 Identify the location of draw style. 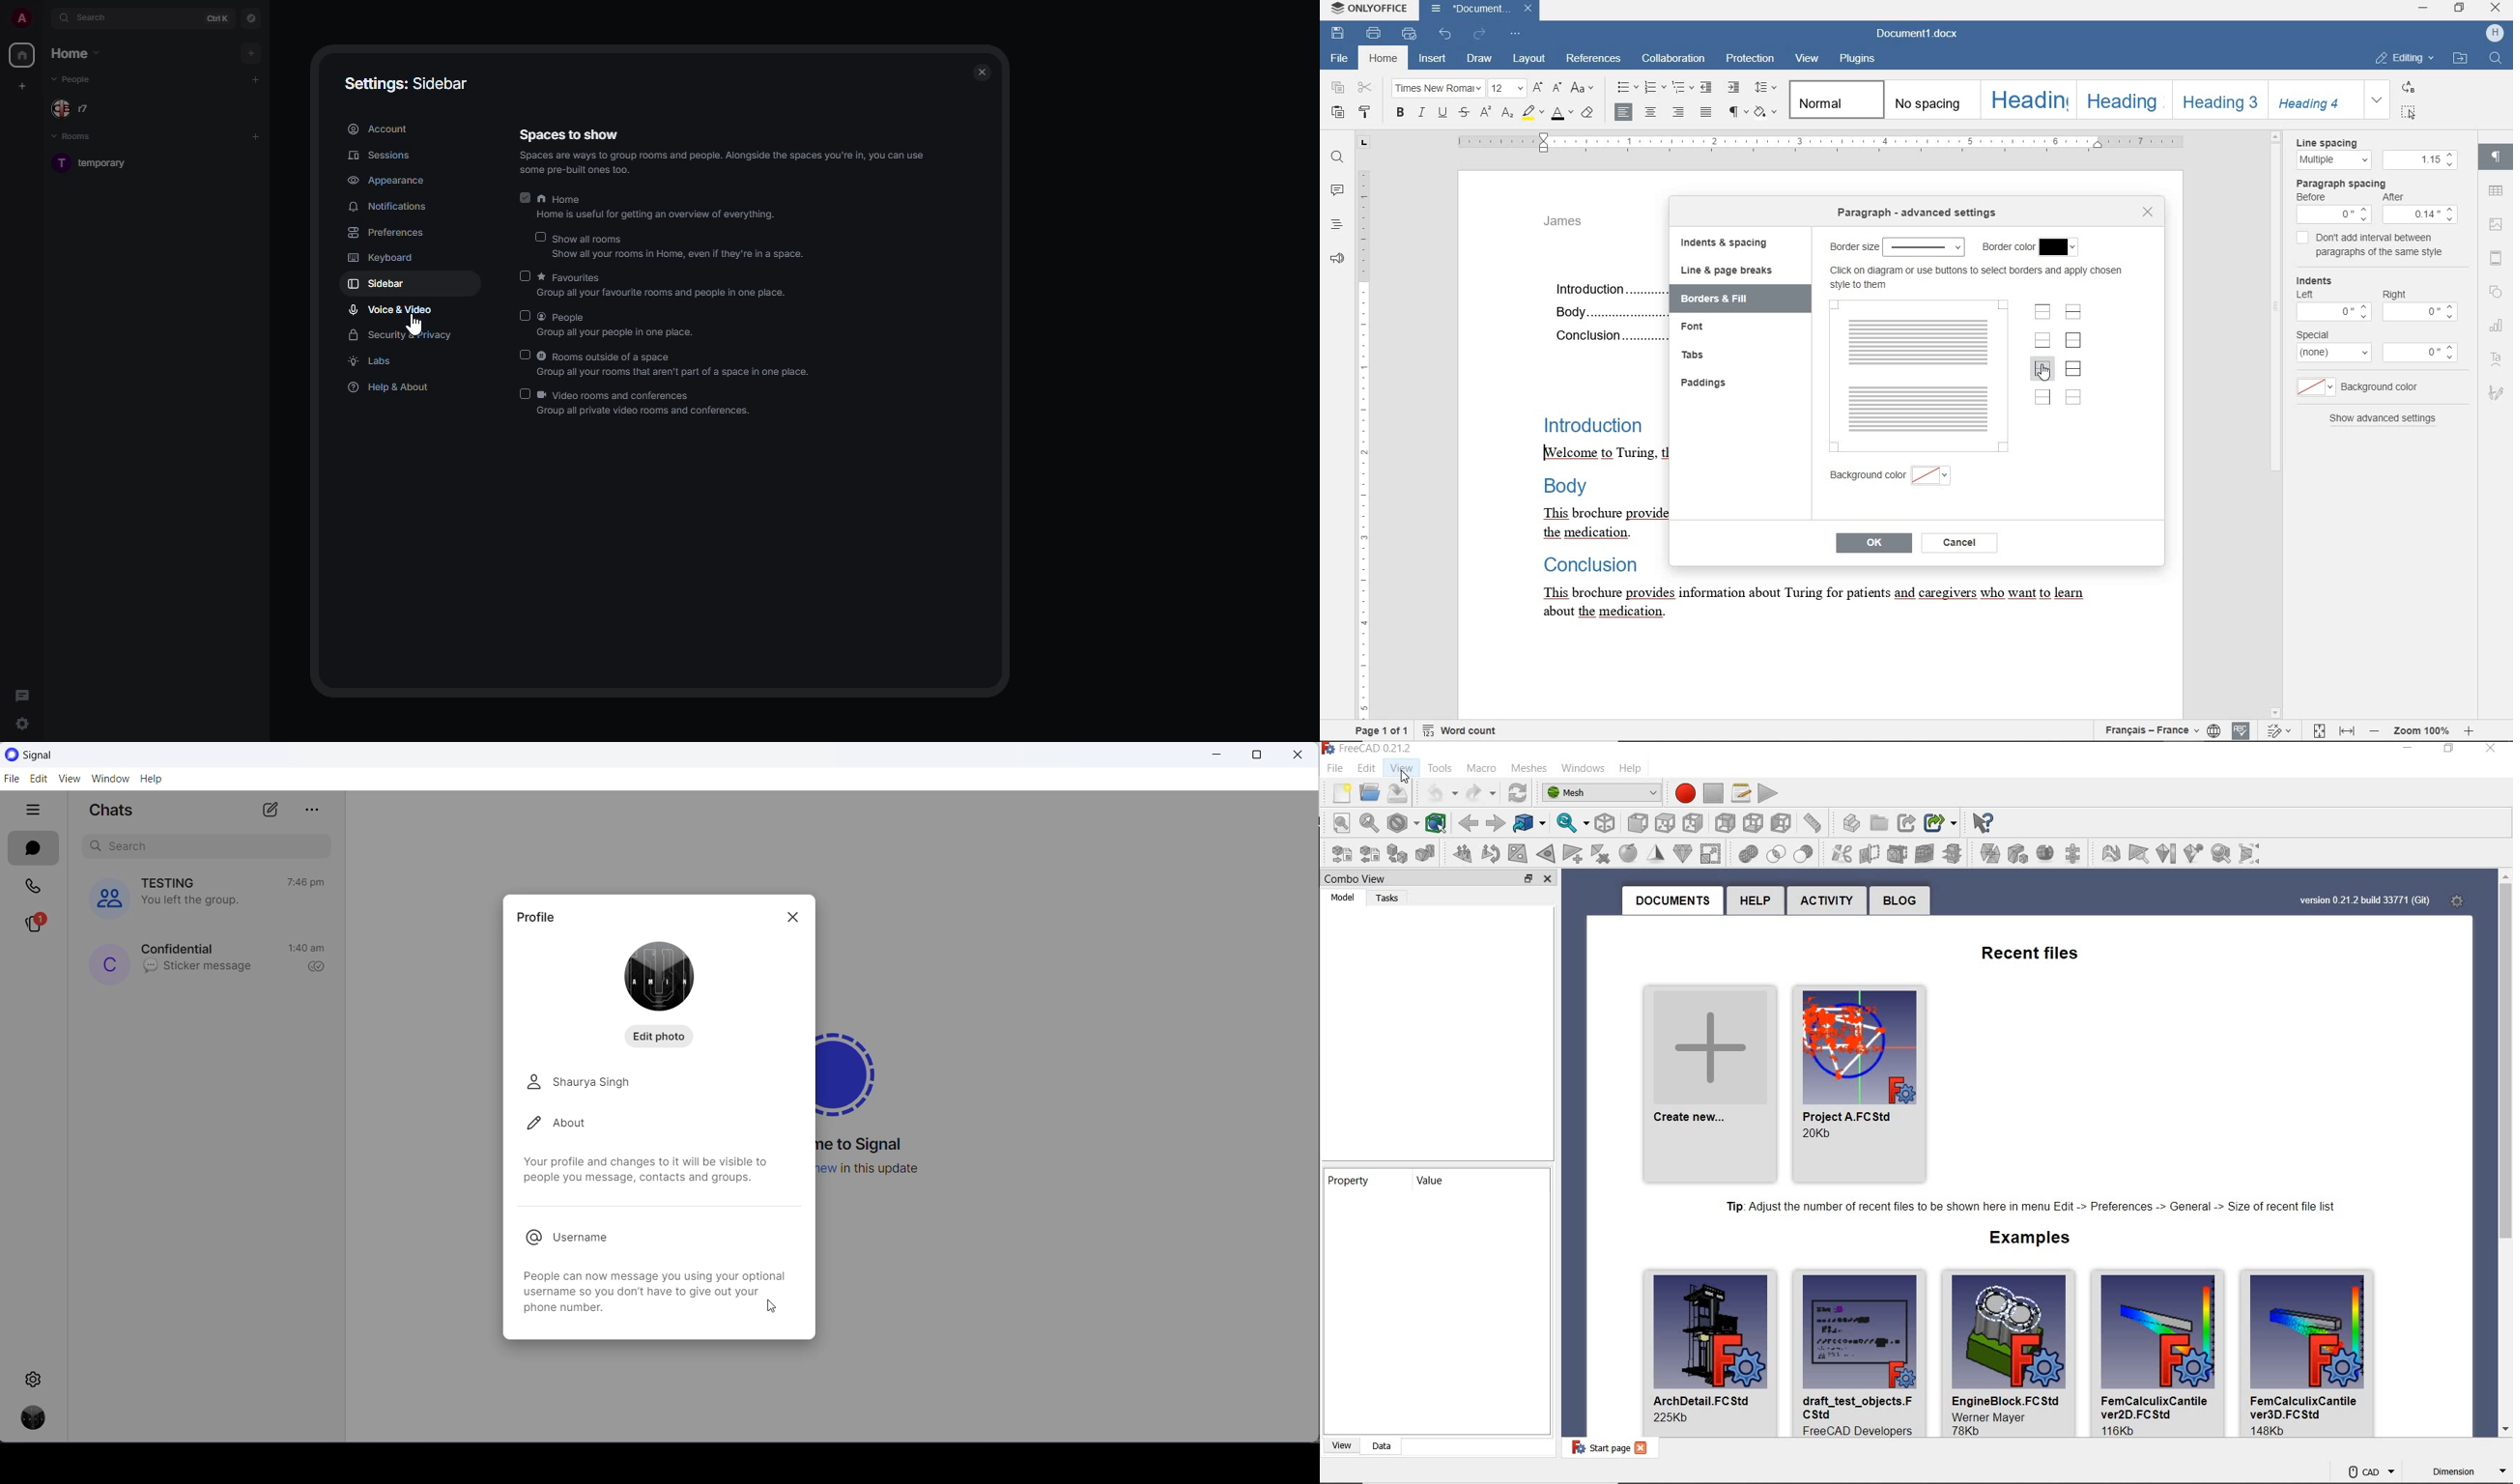
(1397, 822).